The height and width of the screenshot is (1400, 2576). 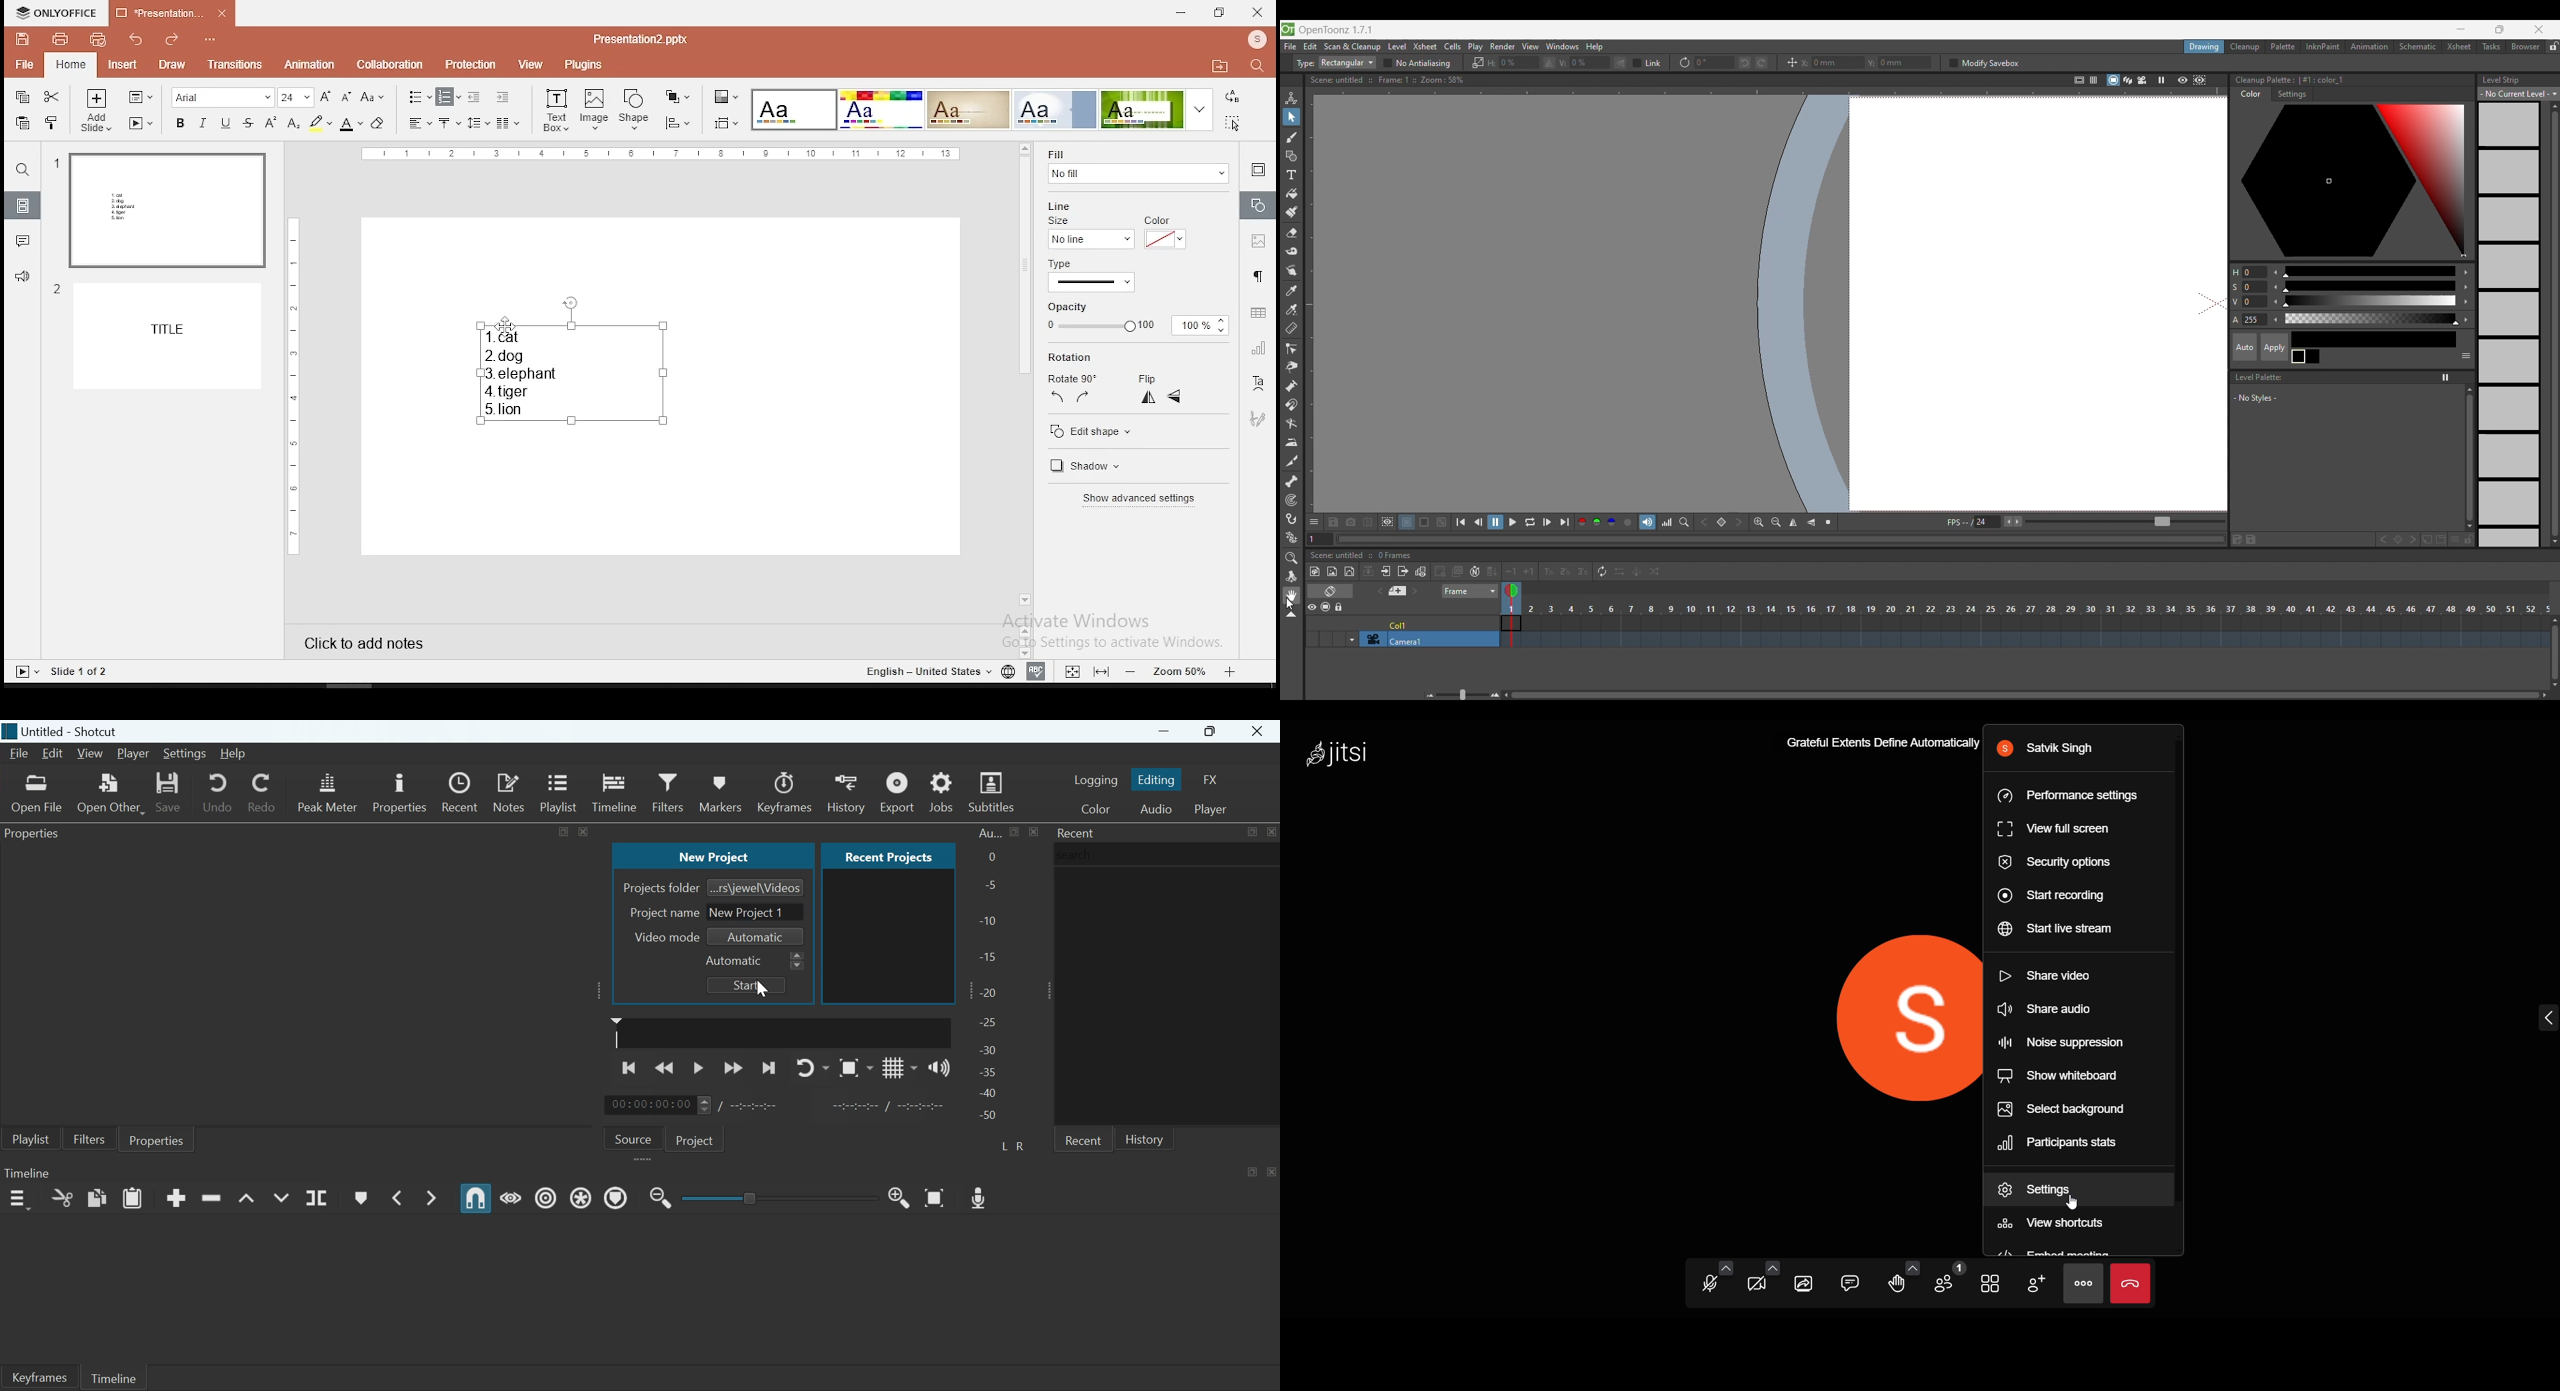 What do you see at coordinates (232, 753) in the screenshot?
I see `Help` at bounding box center [232, 753].